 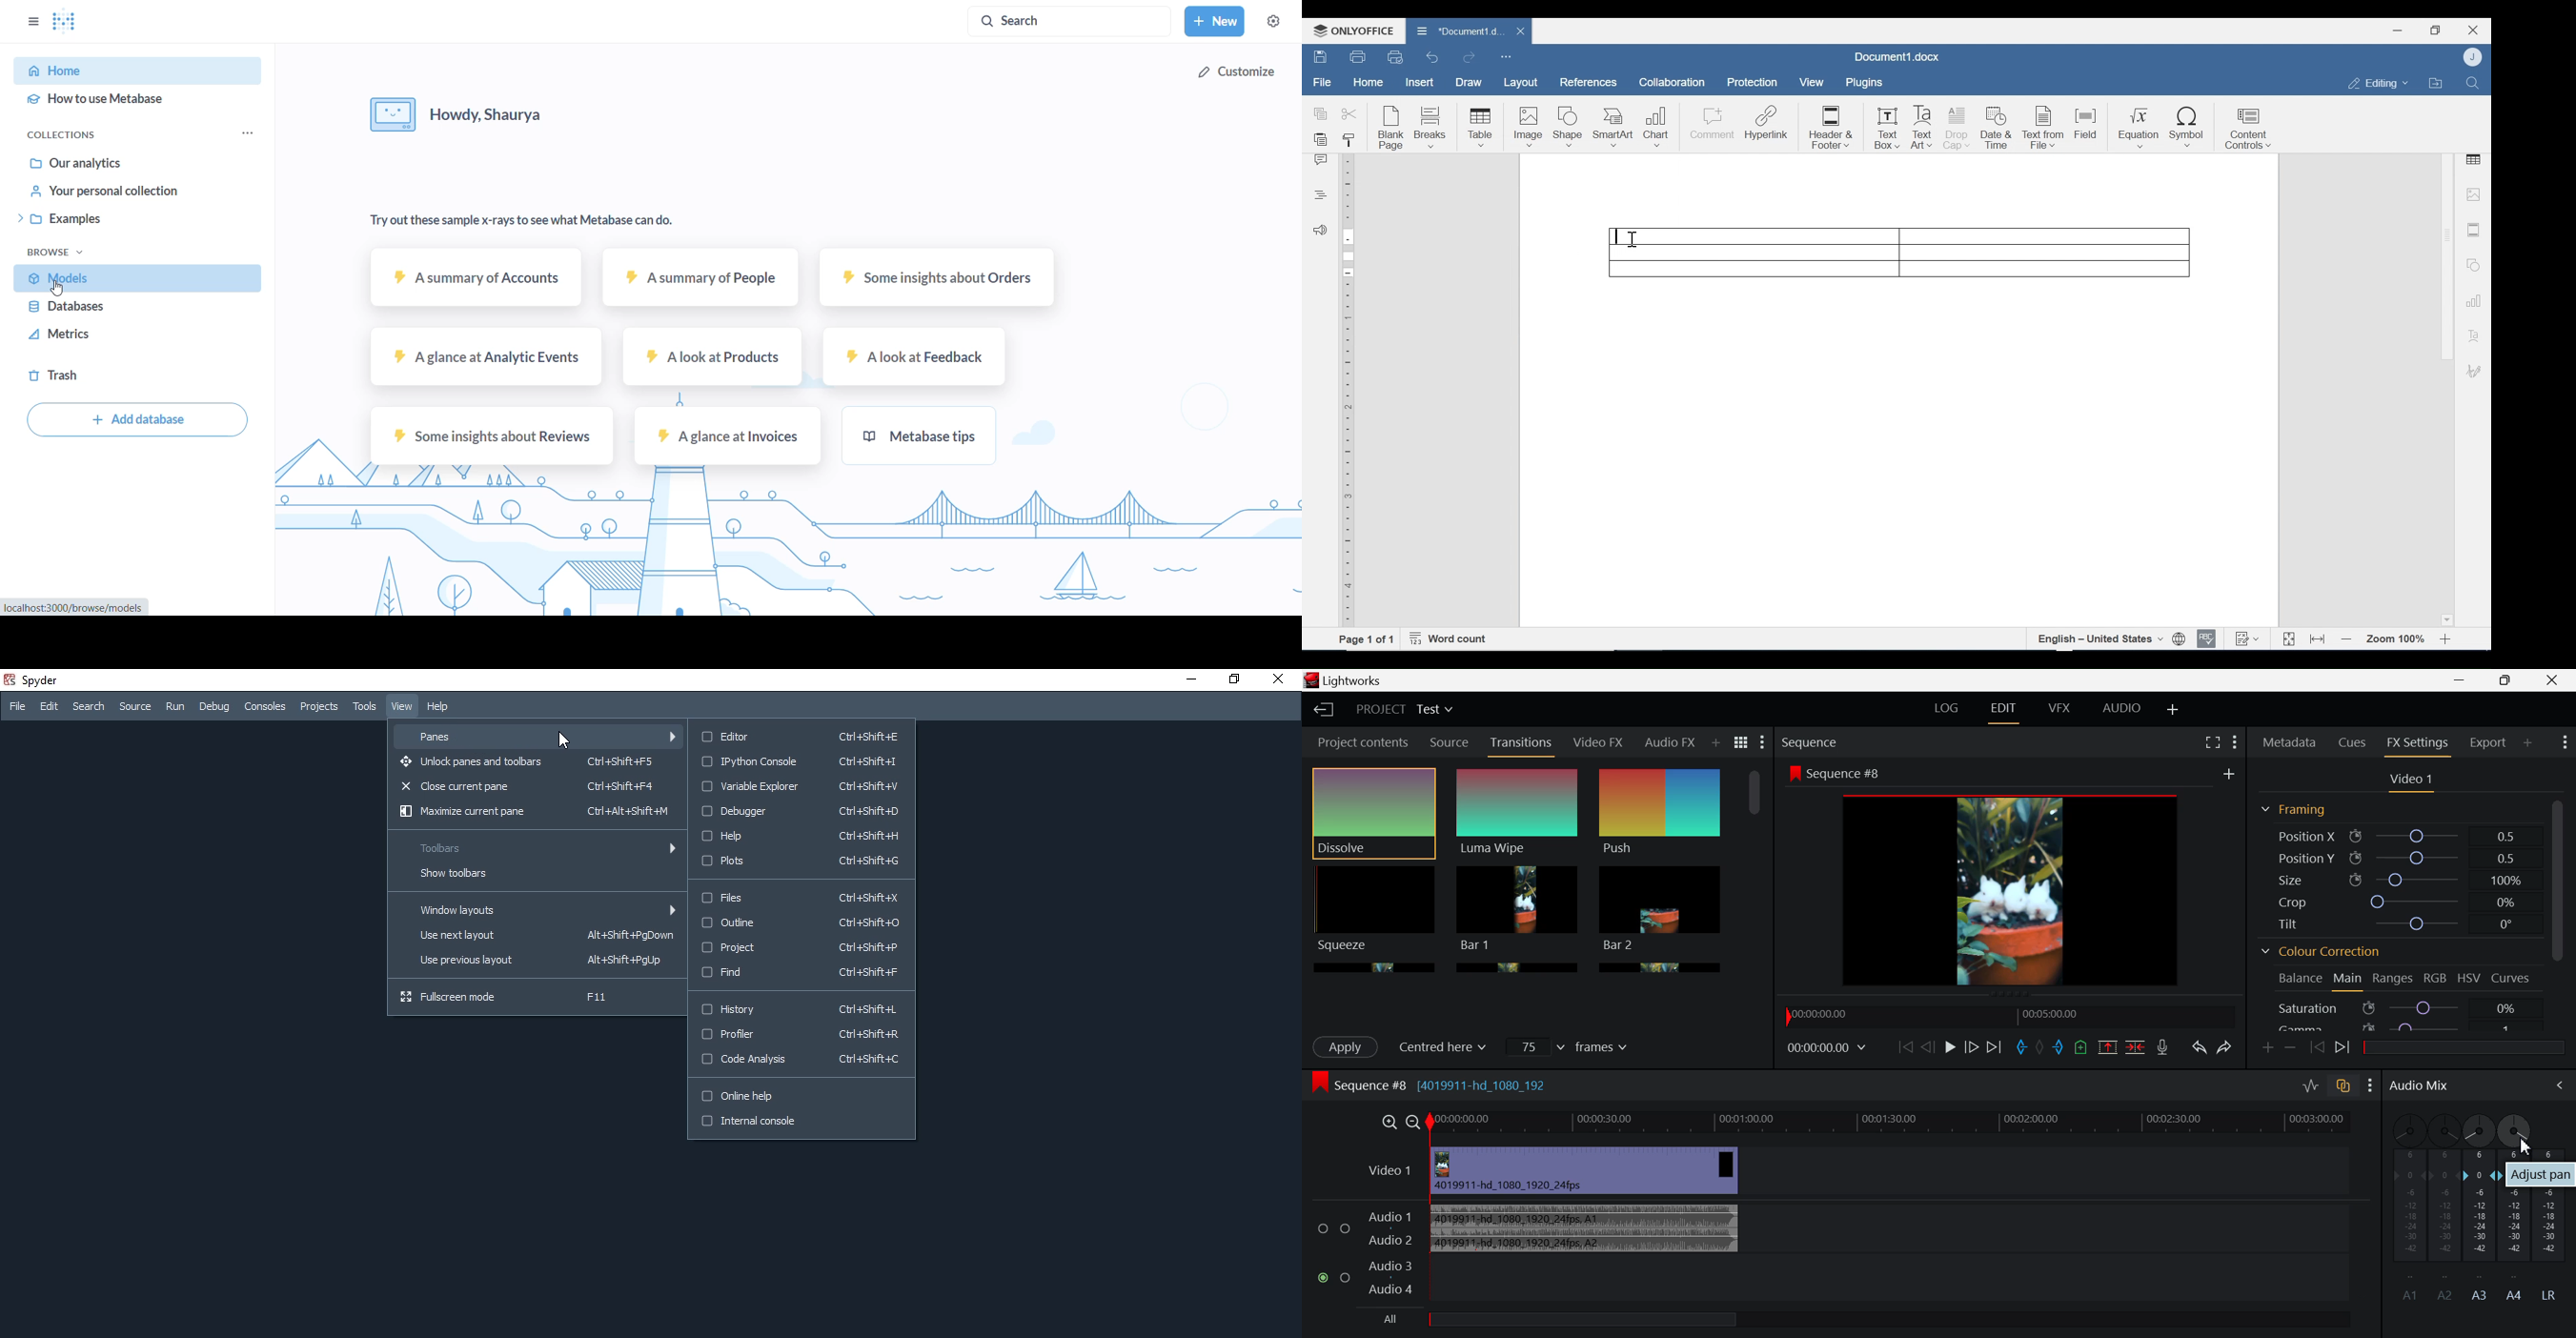 What do you see at coordinates (1862, 83) in the screenshot?
I see `Plugins` at bounding box center [1862, 83].